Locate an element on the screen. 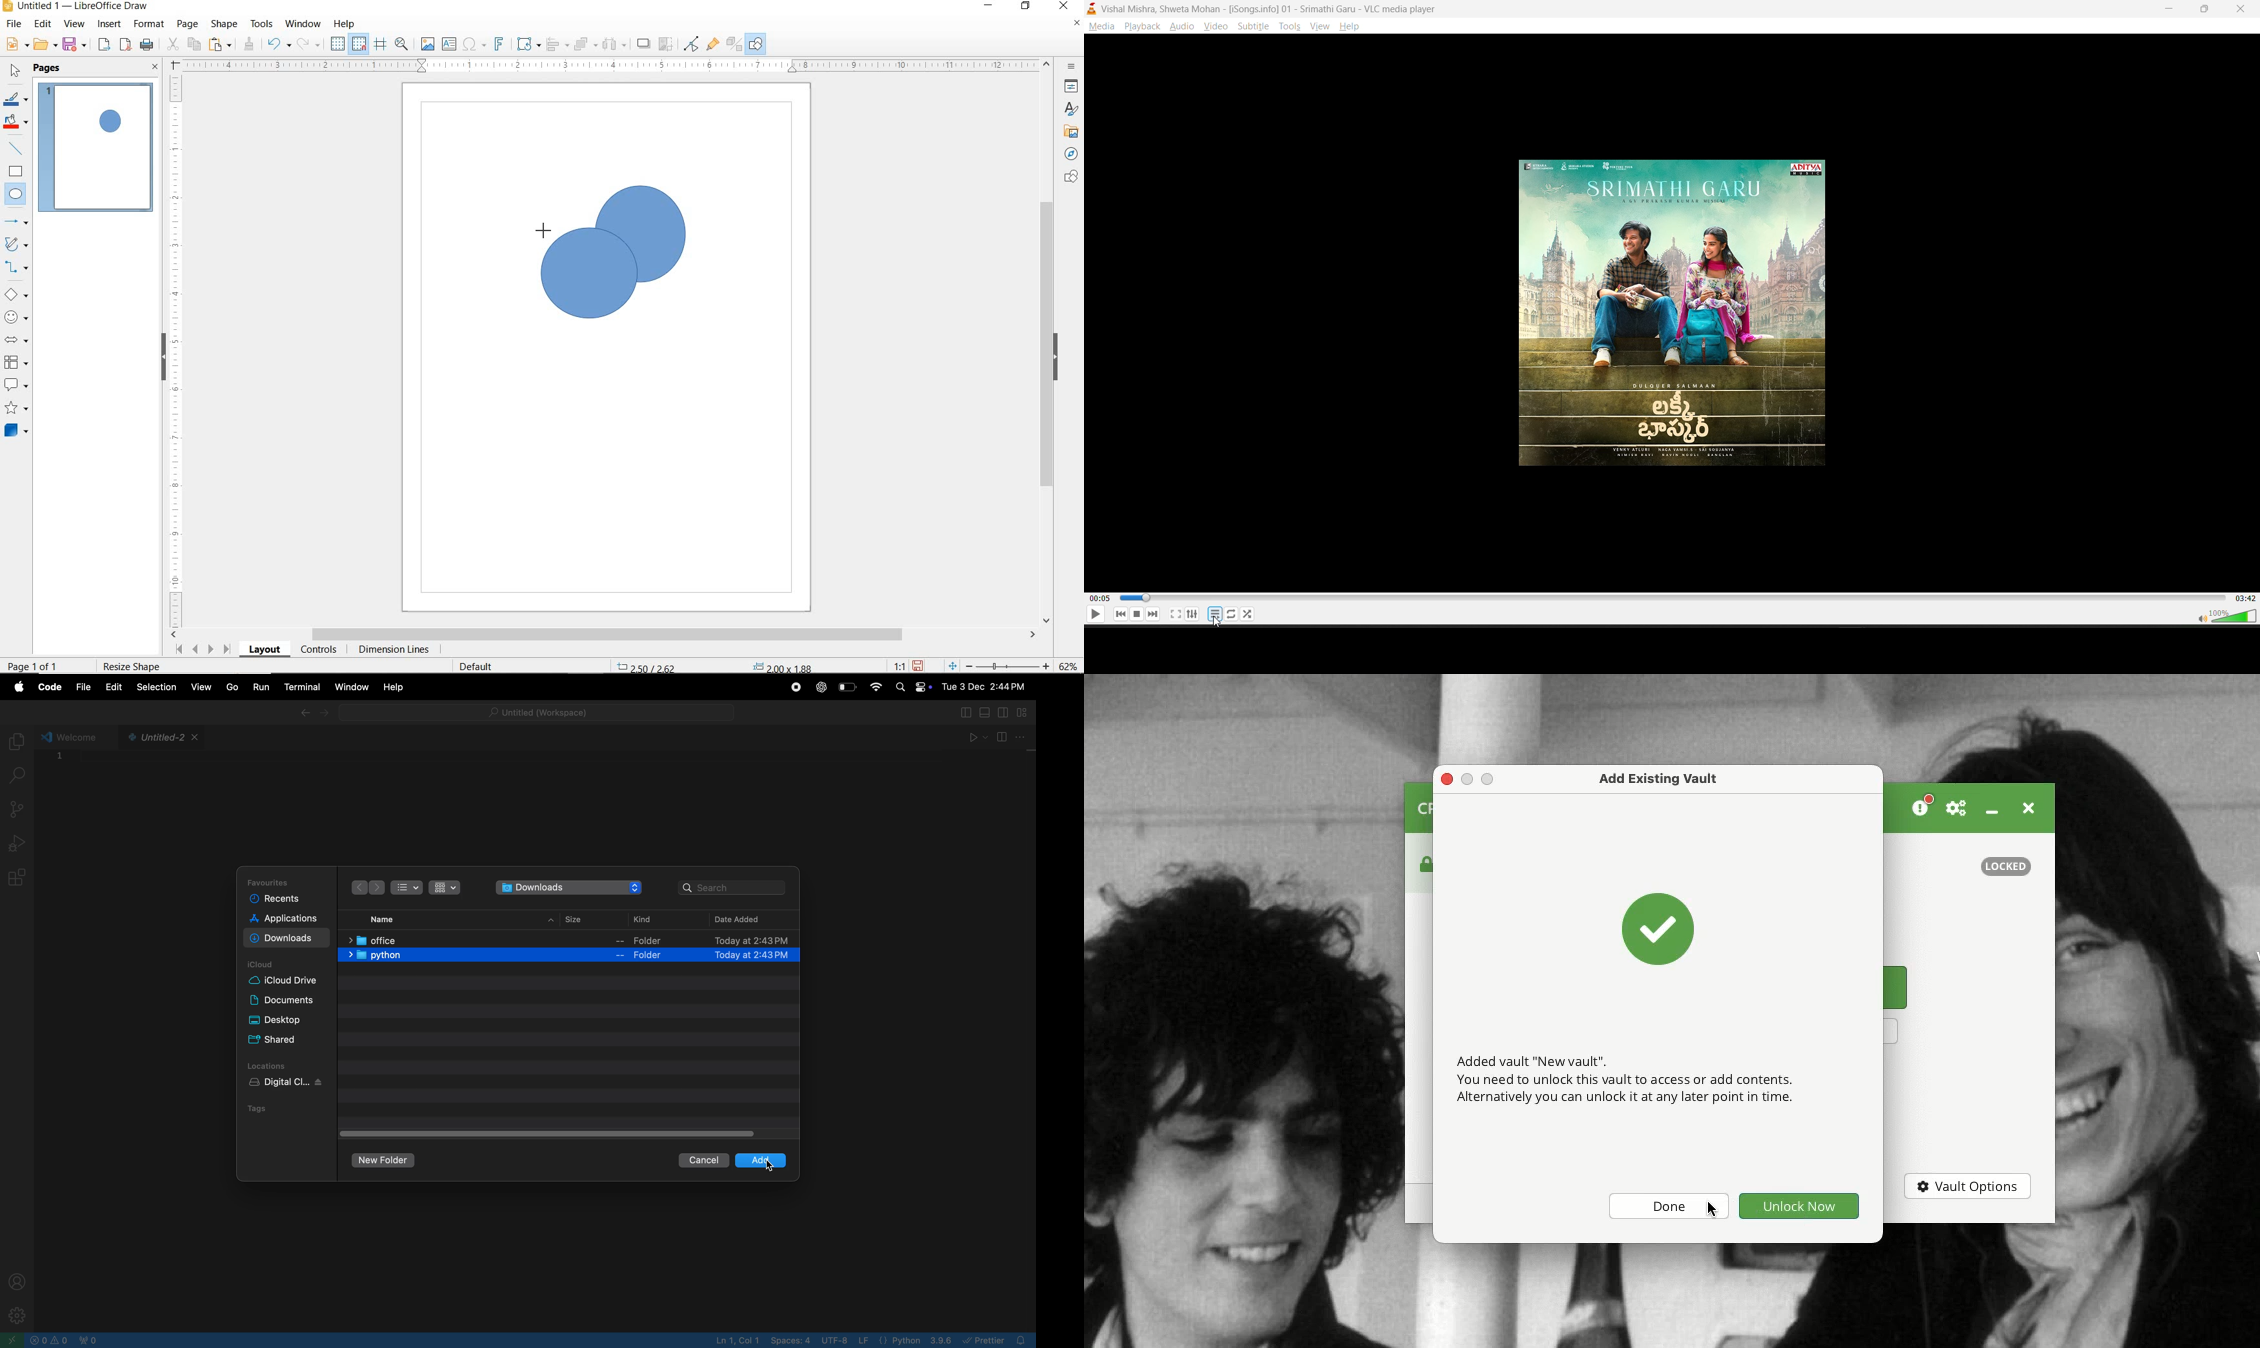  SAVE is located at coordinates (76, 45).